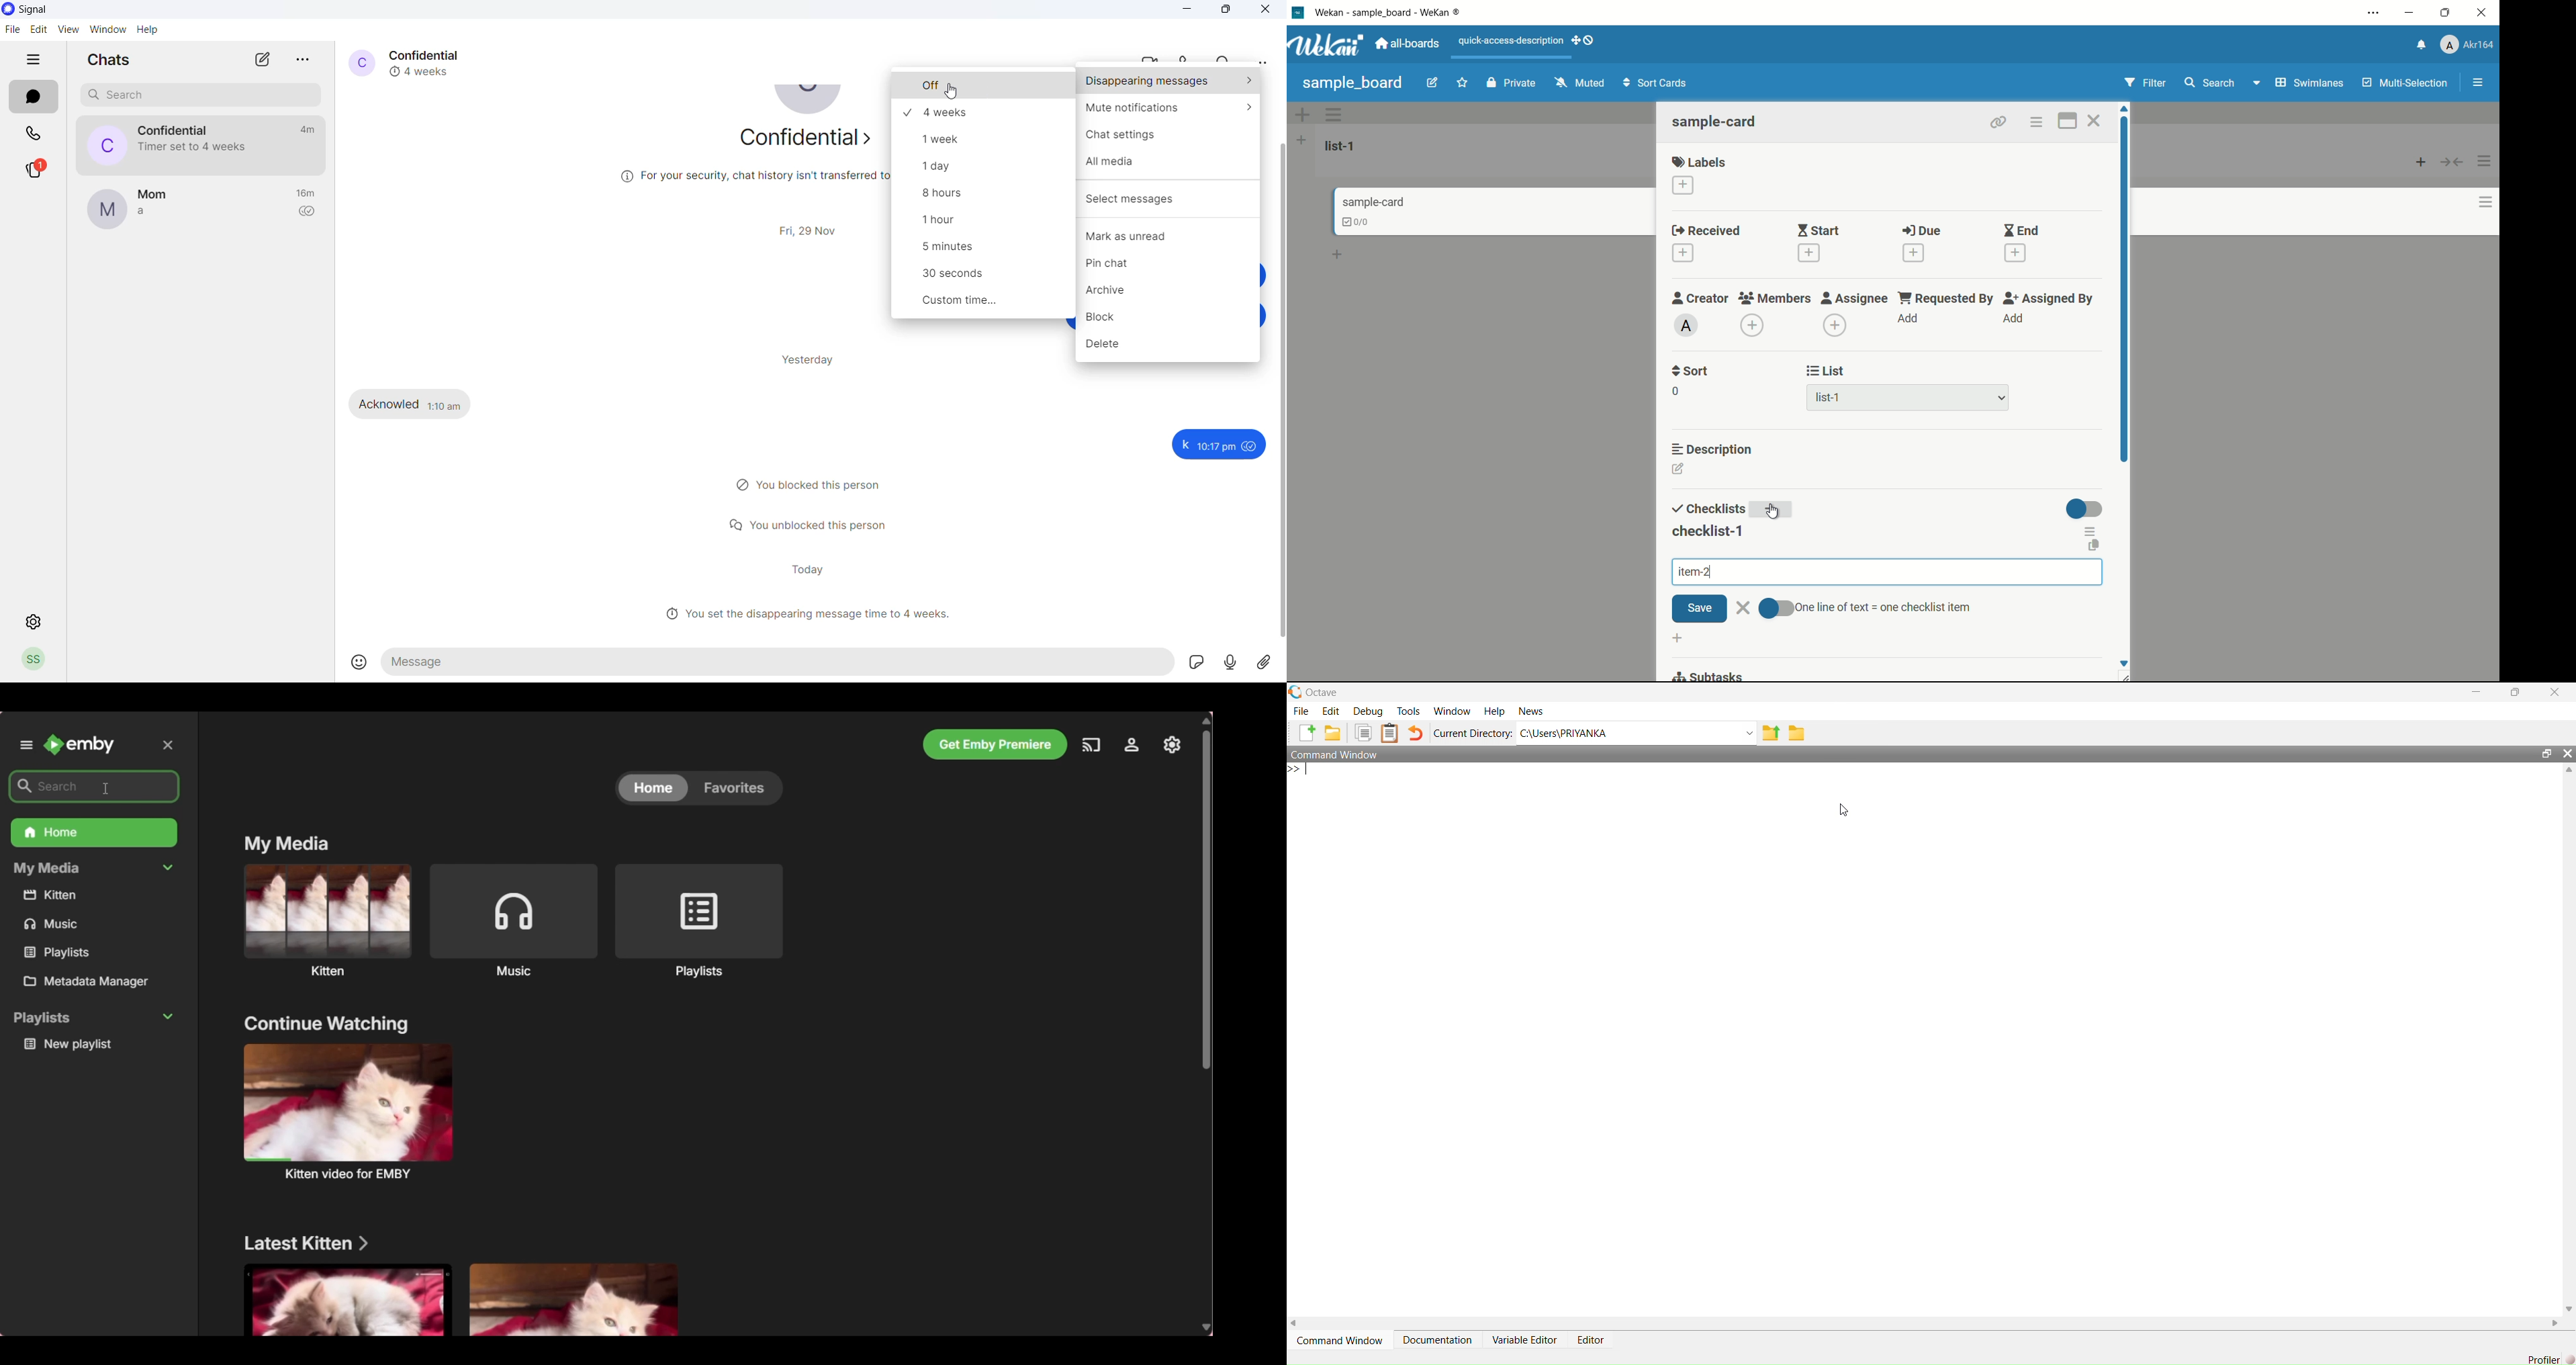 Image resolution: width=2576 pixels, height=1372 pixels. What do you see at coordinates (2467, 46) in the screenshot?
I see `profile` at bounding box center [2467, 46].